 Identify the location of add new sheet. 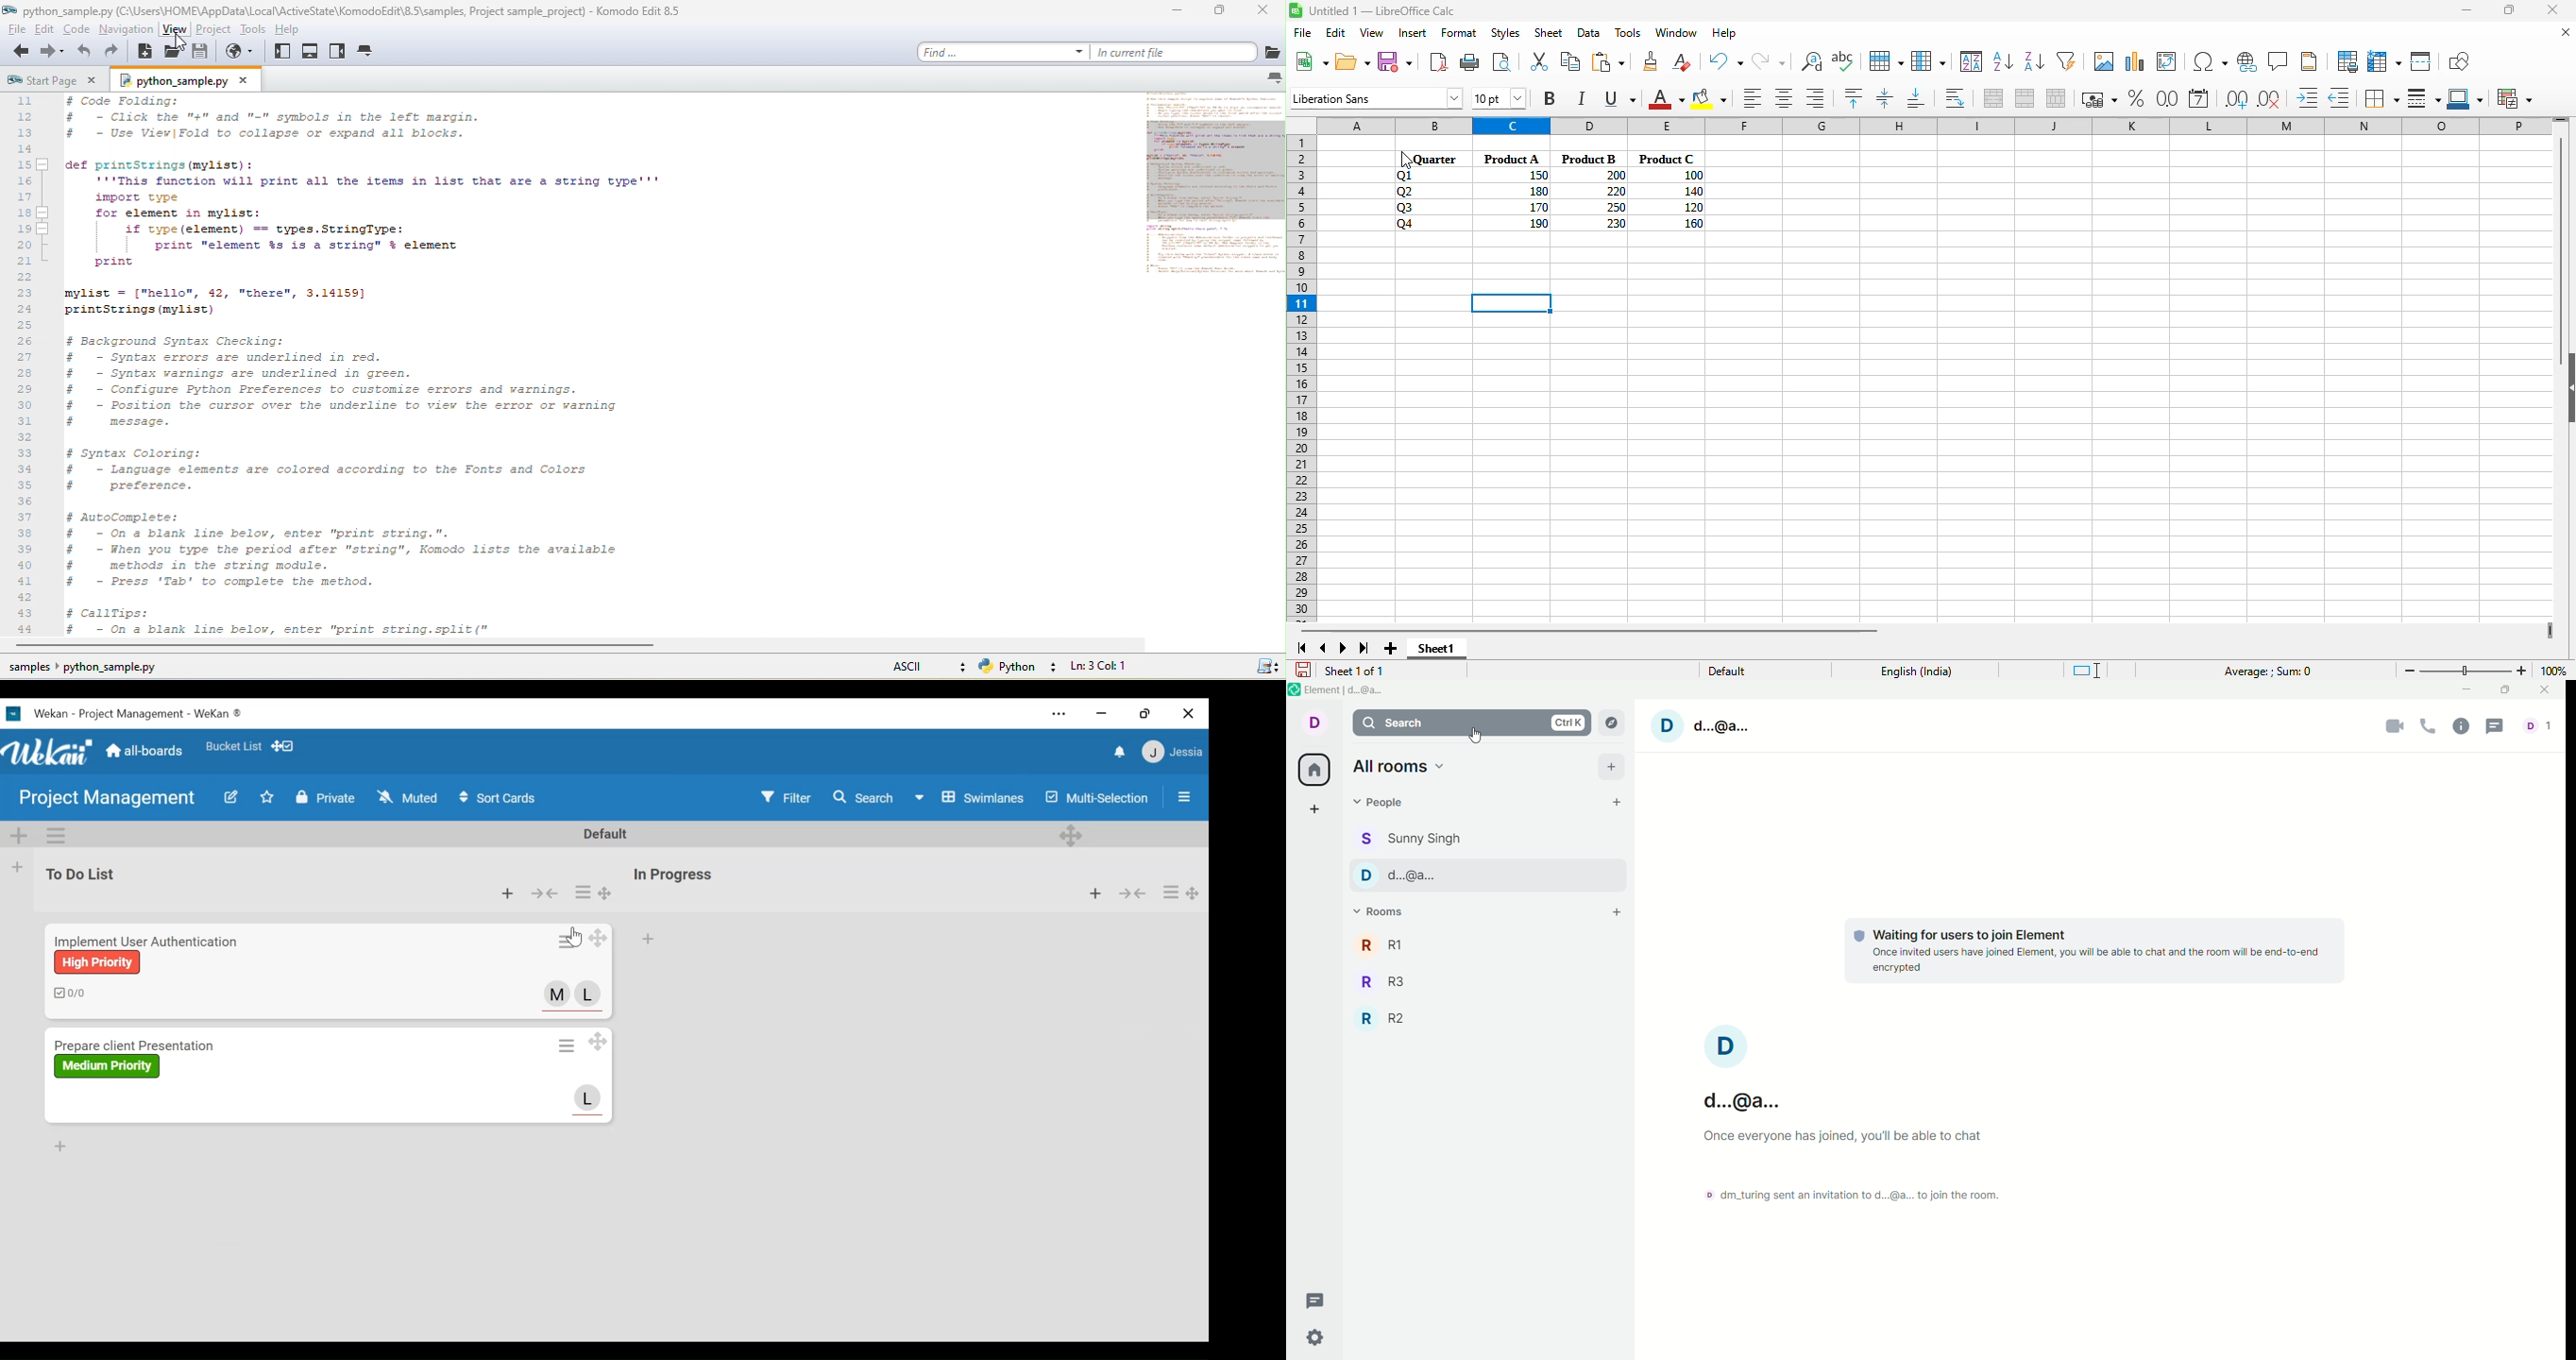
(1391, 648).